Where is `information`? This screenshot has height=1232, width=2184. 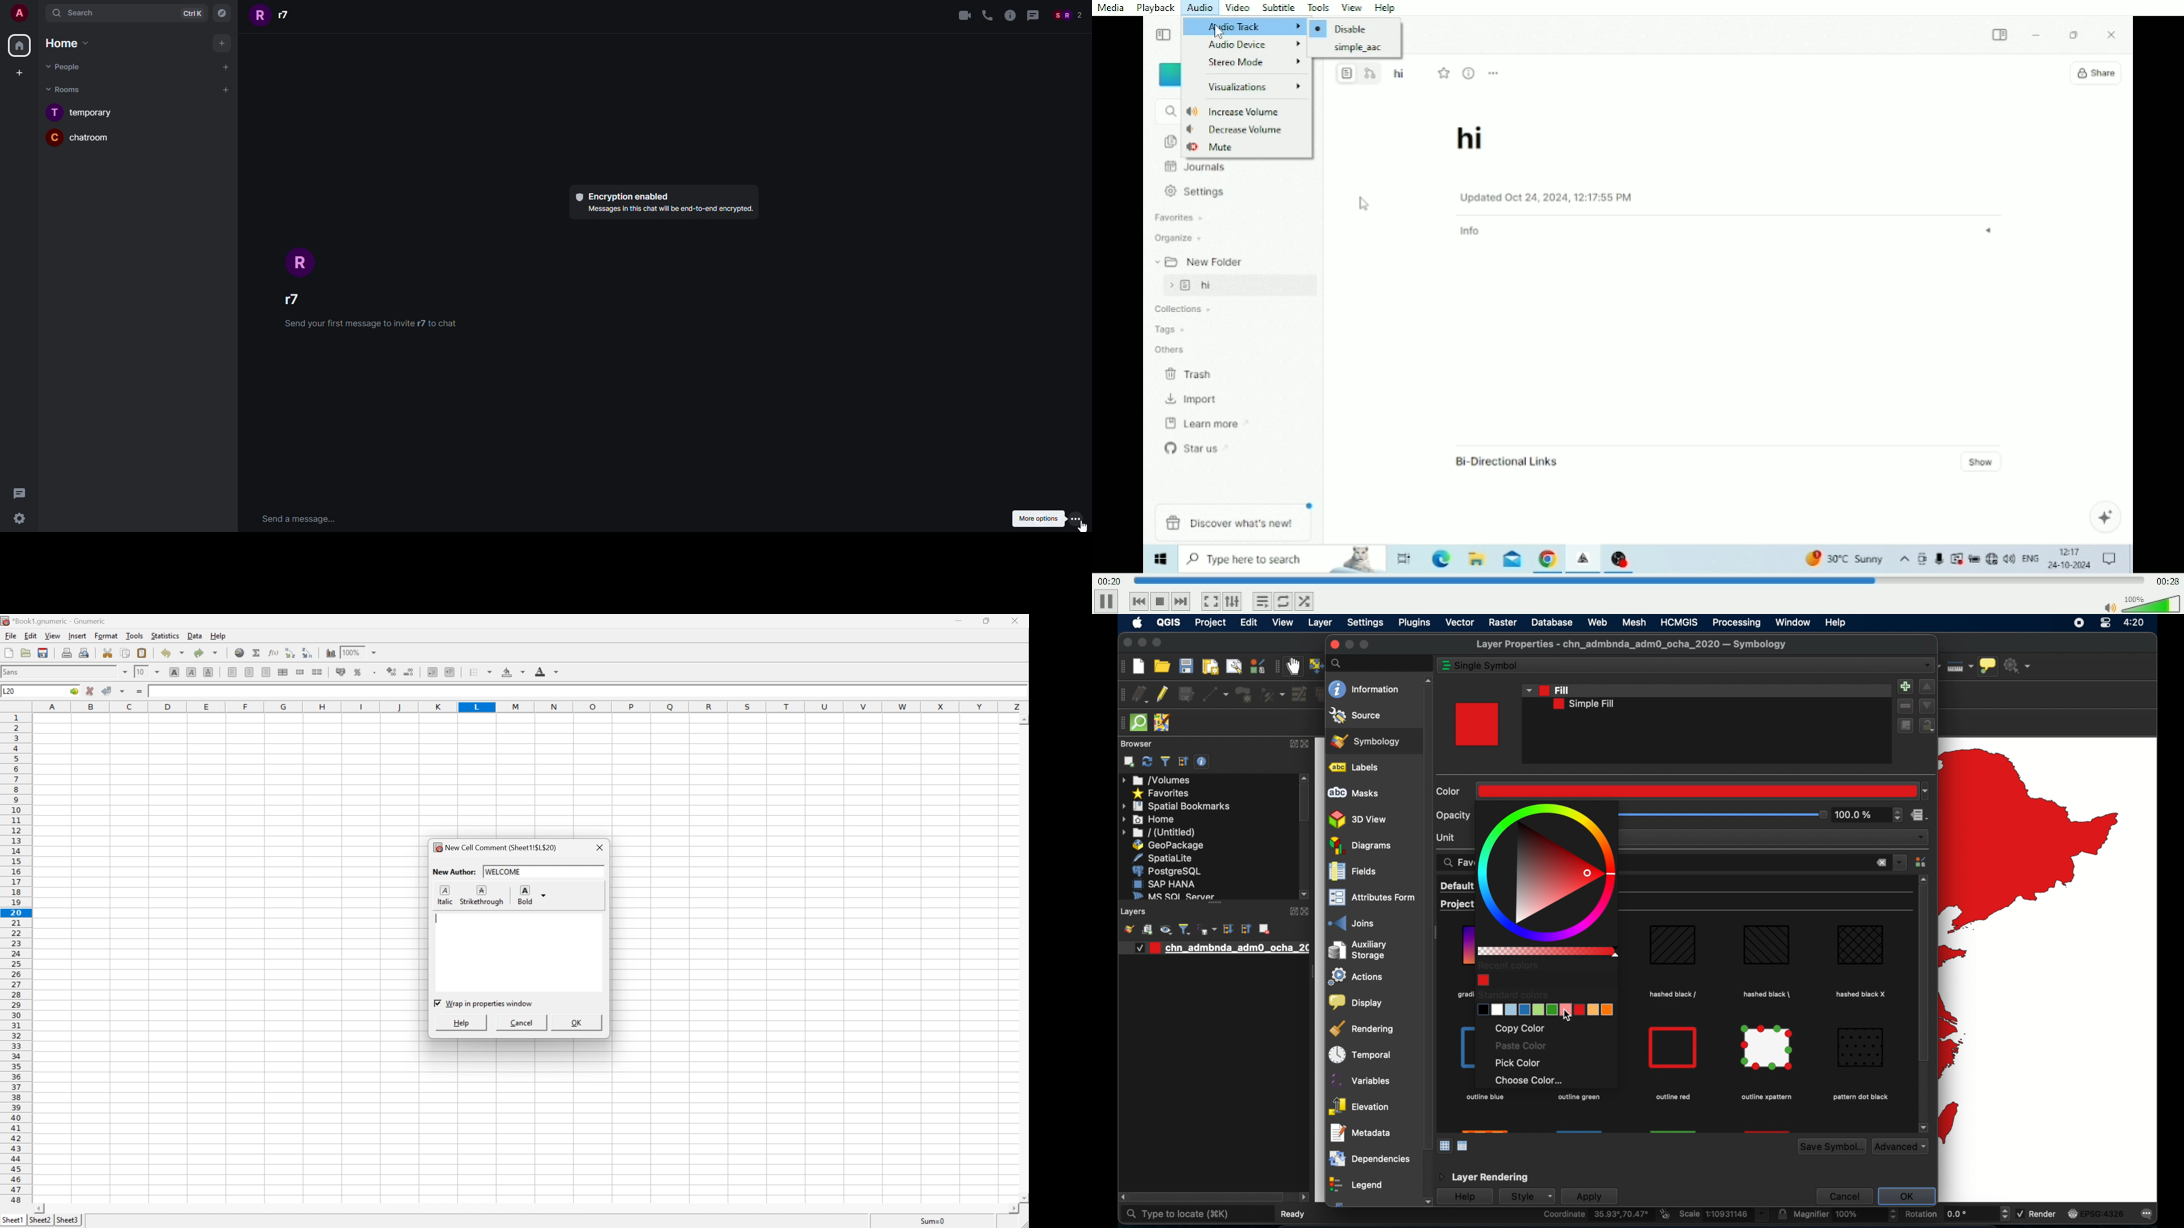
information is located at coordinates (1009, 16).